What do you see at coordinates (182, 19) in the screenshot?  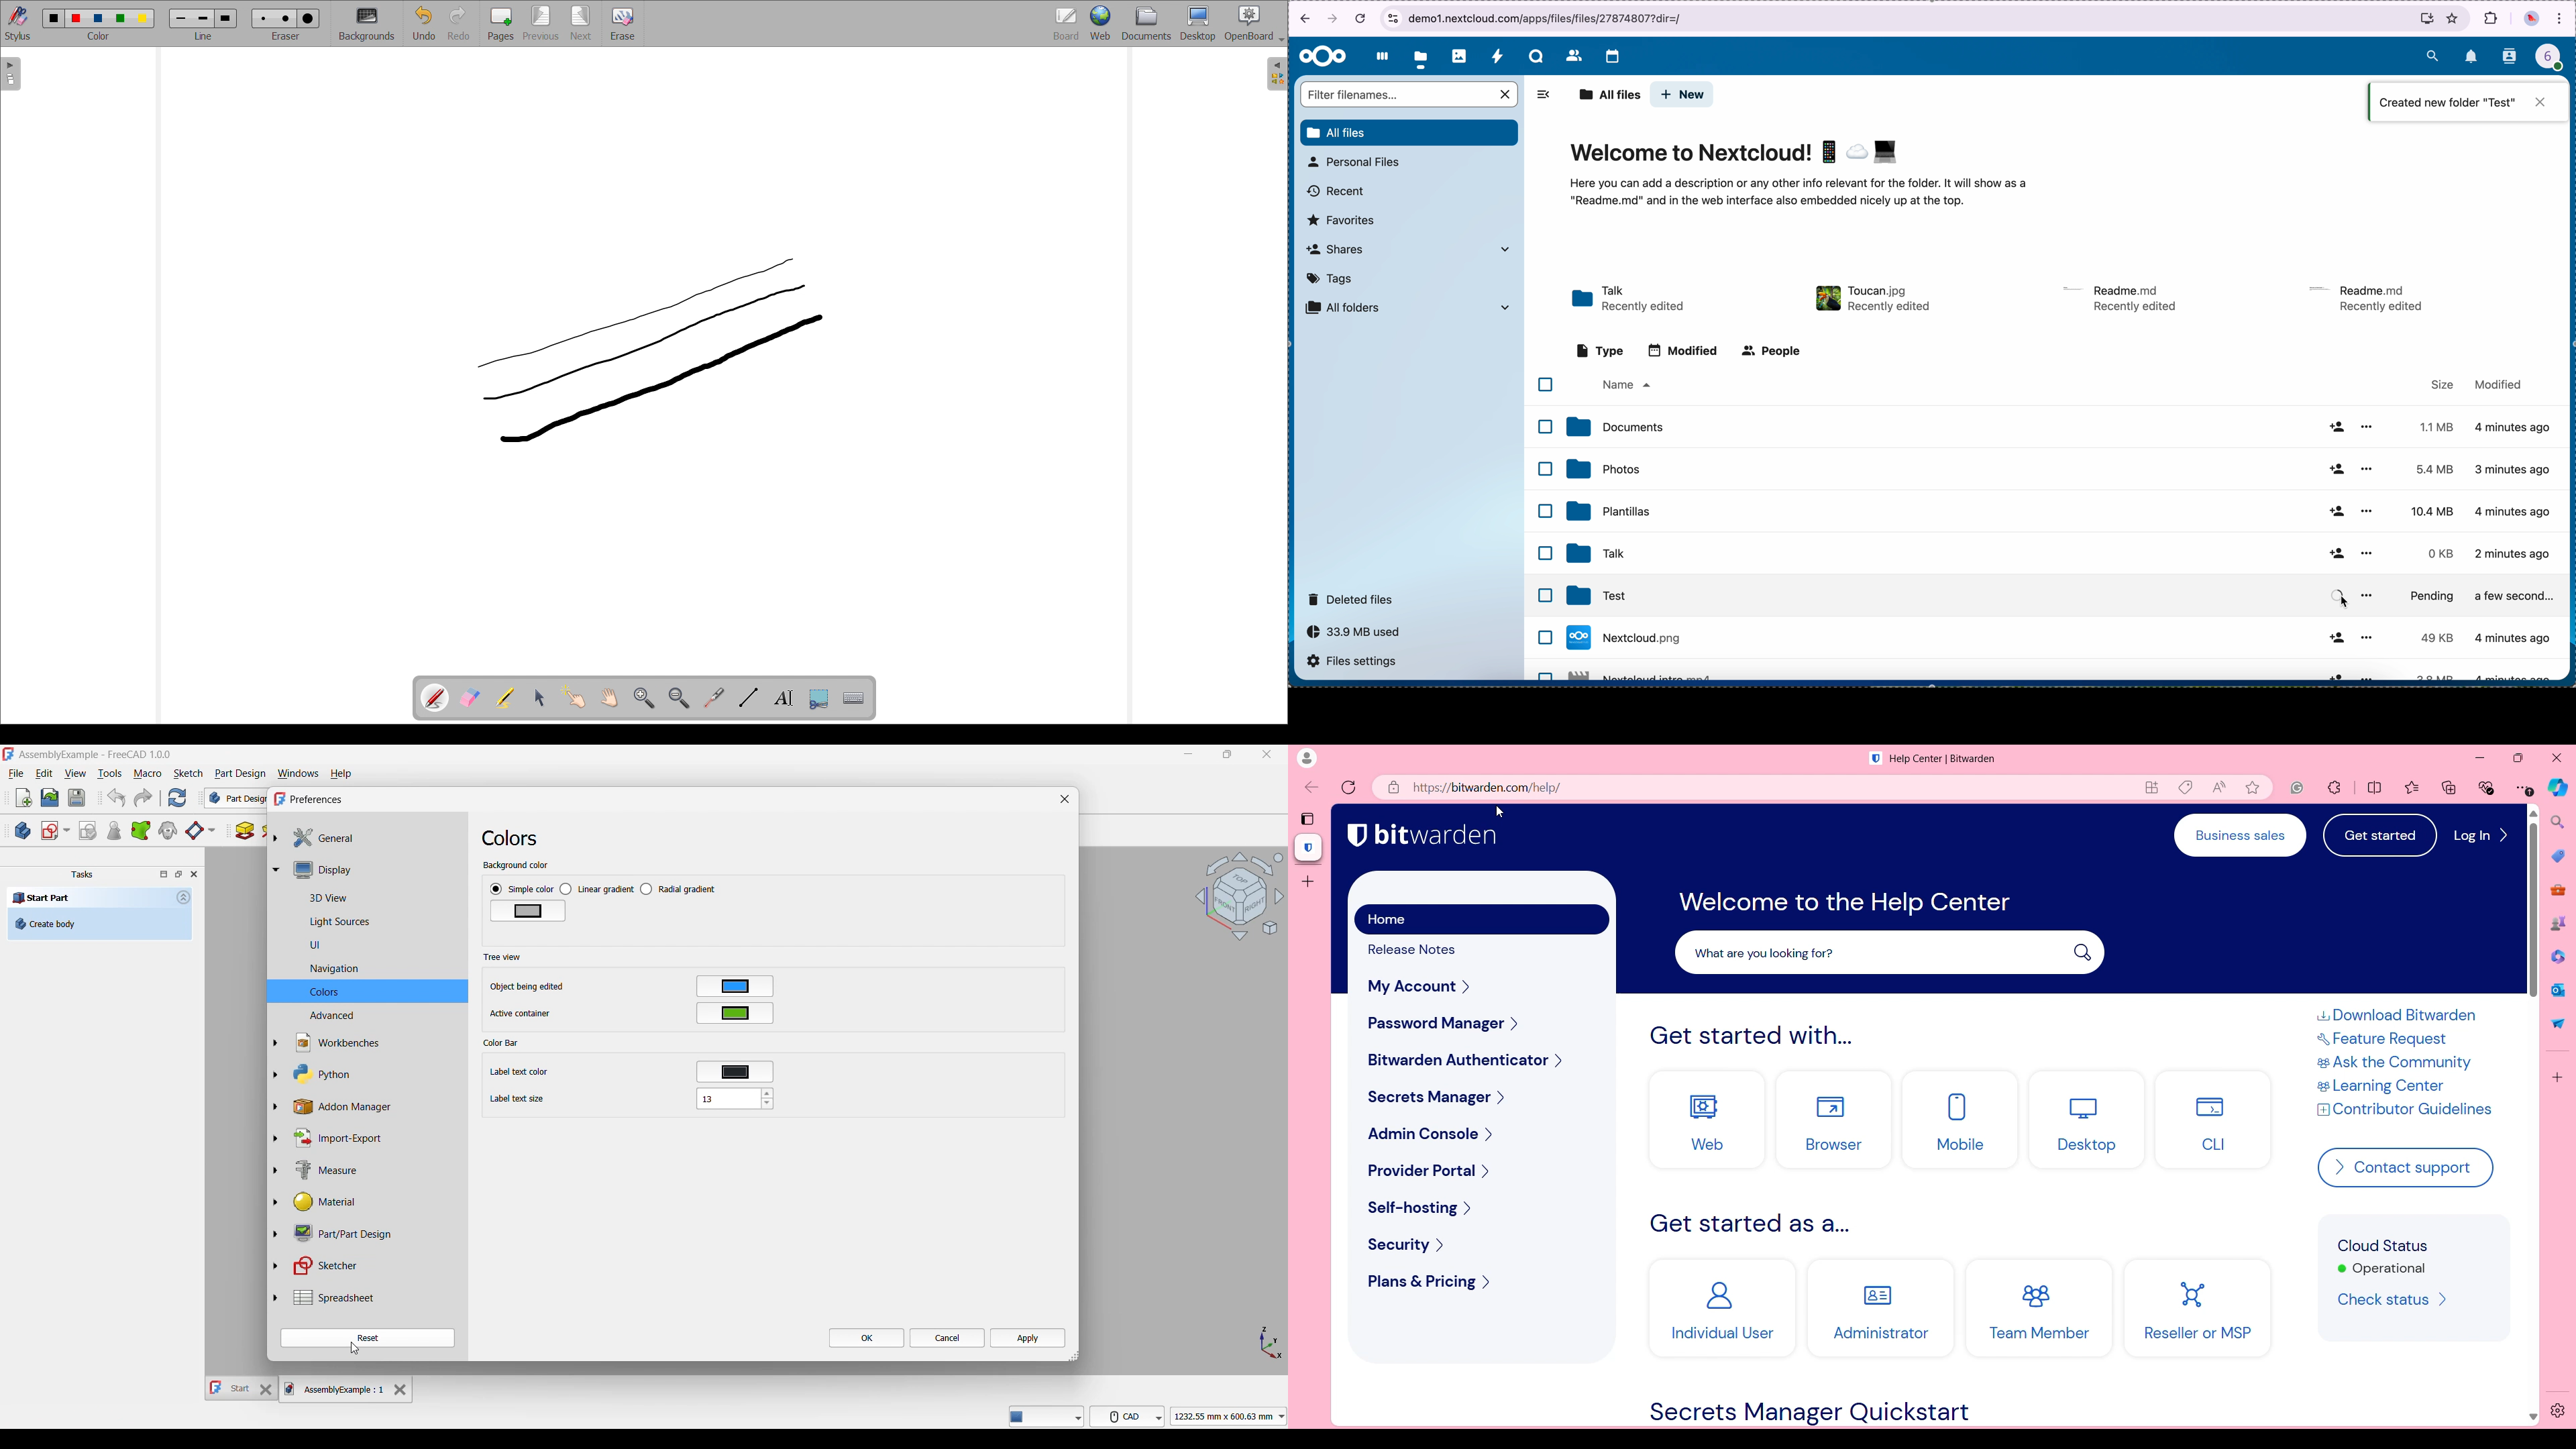 I see `line width size` at bounding box center [182, 19].